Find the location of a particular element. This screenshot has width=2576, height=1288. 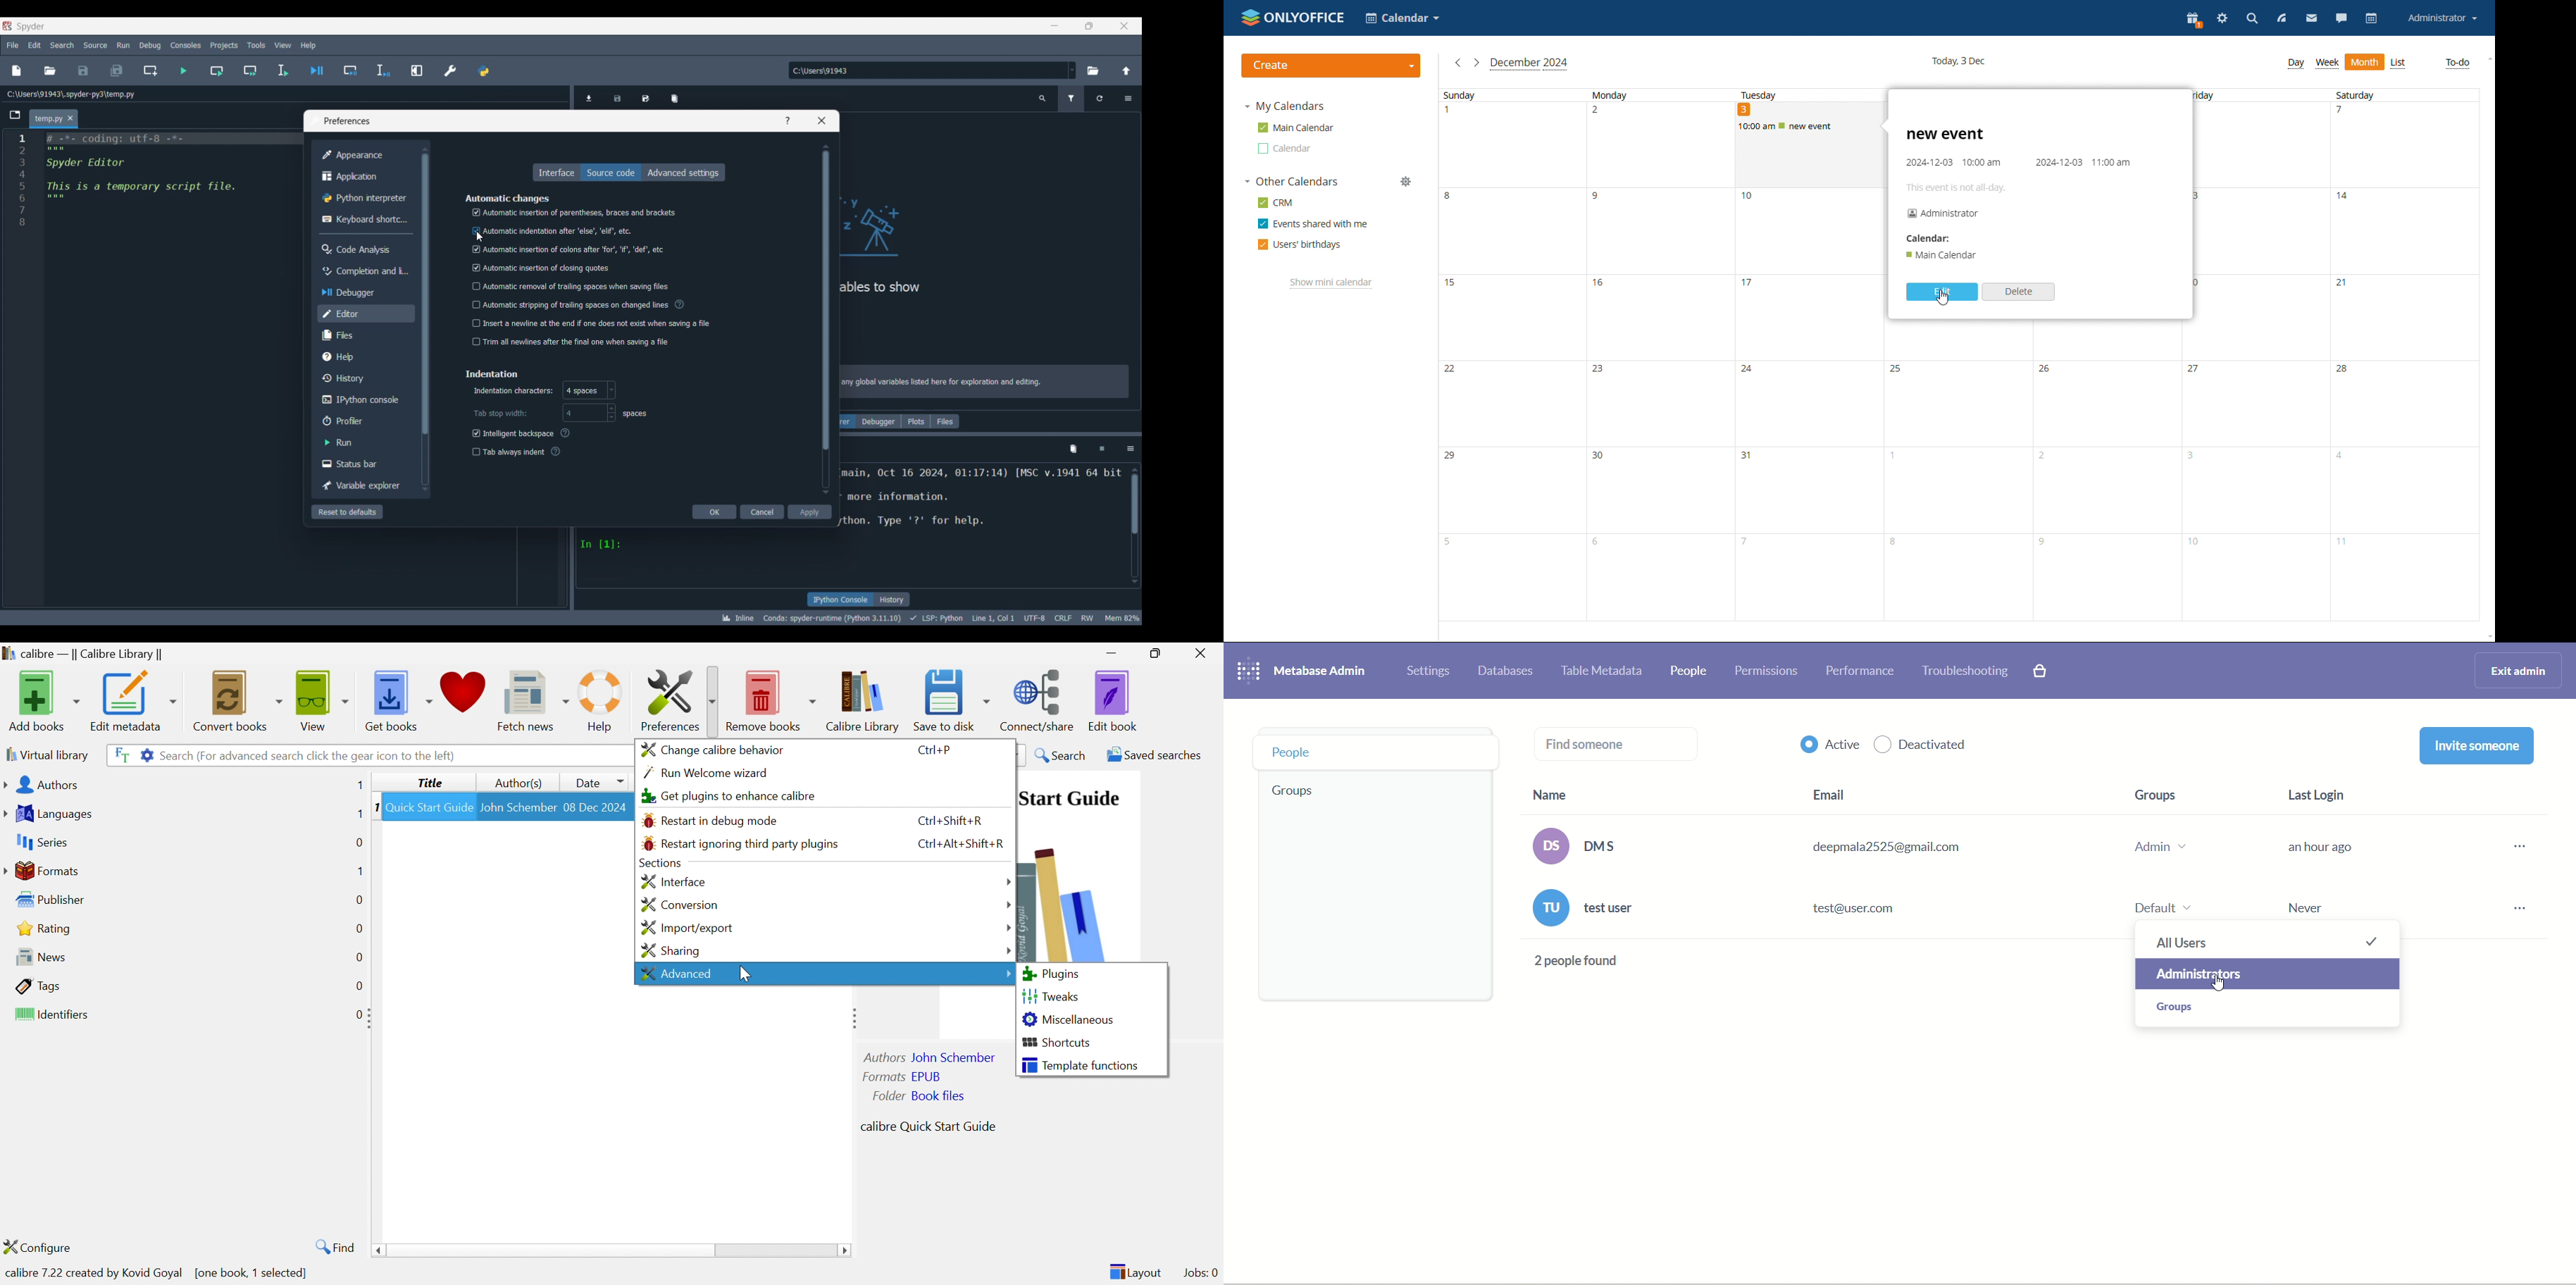

Search (For advanced search click the gear icon on the left) is located at coordinates (309, 755).